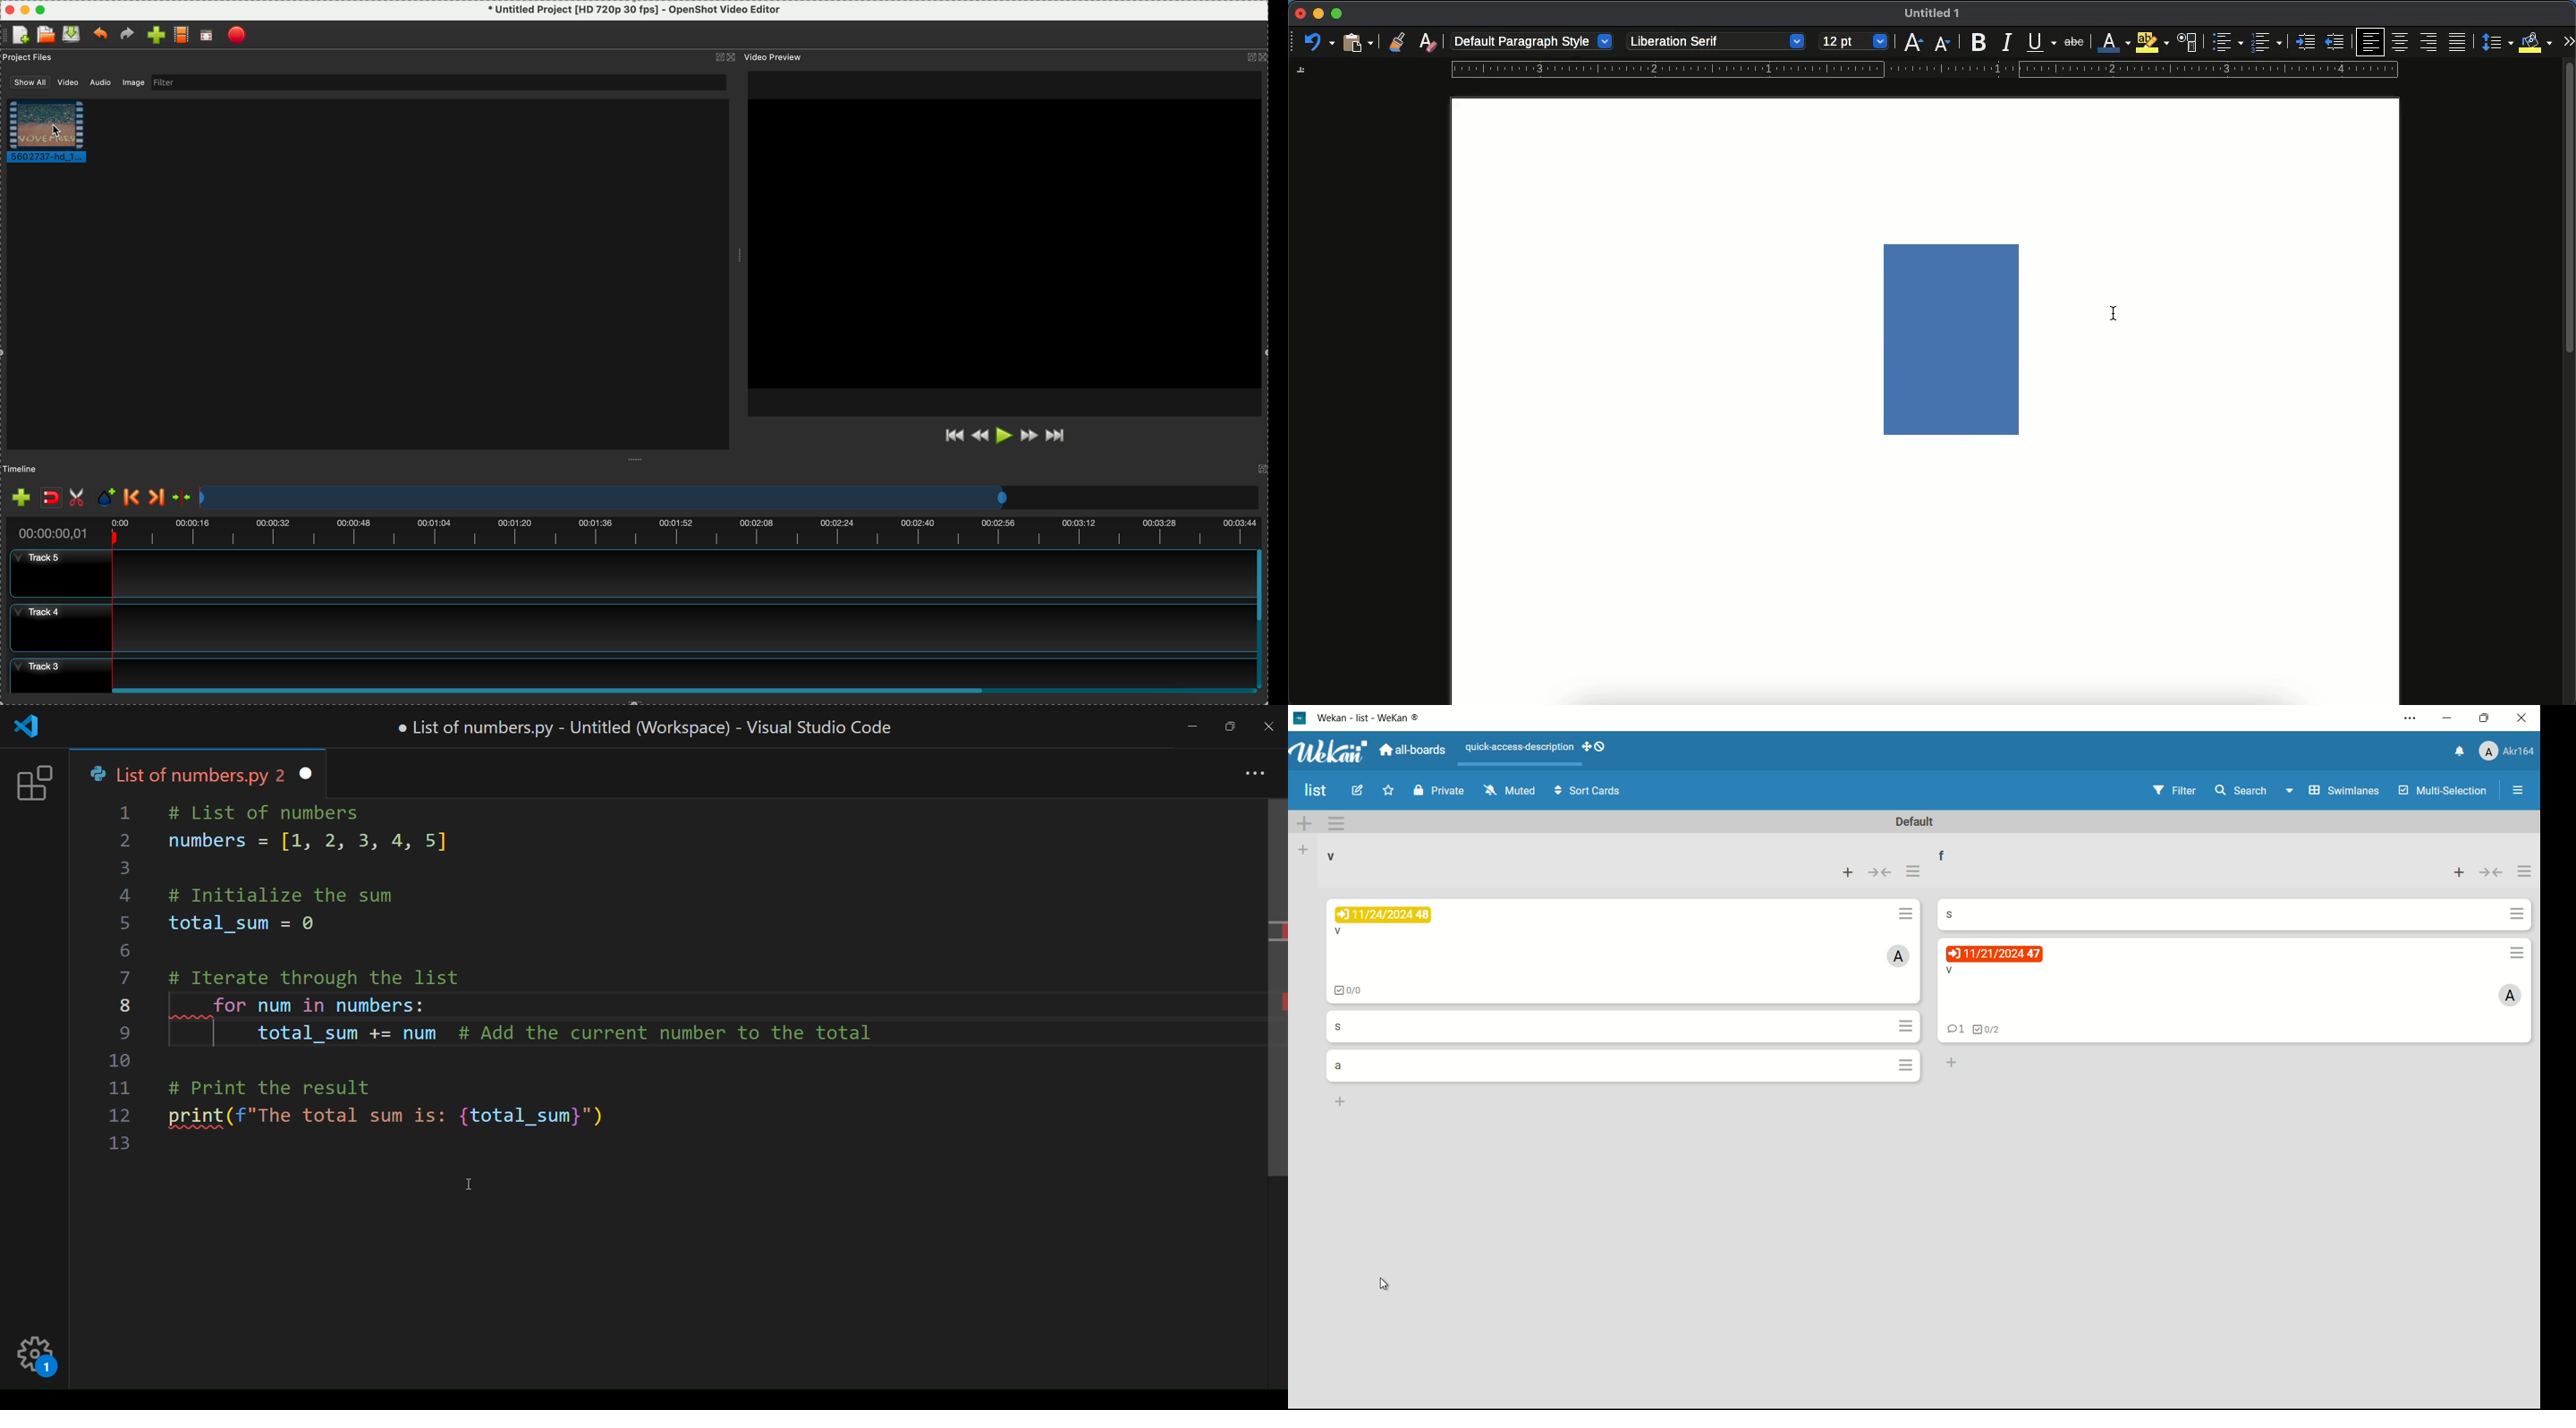  I want to click on card actions, so click(1906, 913).